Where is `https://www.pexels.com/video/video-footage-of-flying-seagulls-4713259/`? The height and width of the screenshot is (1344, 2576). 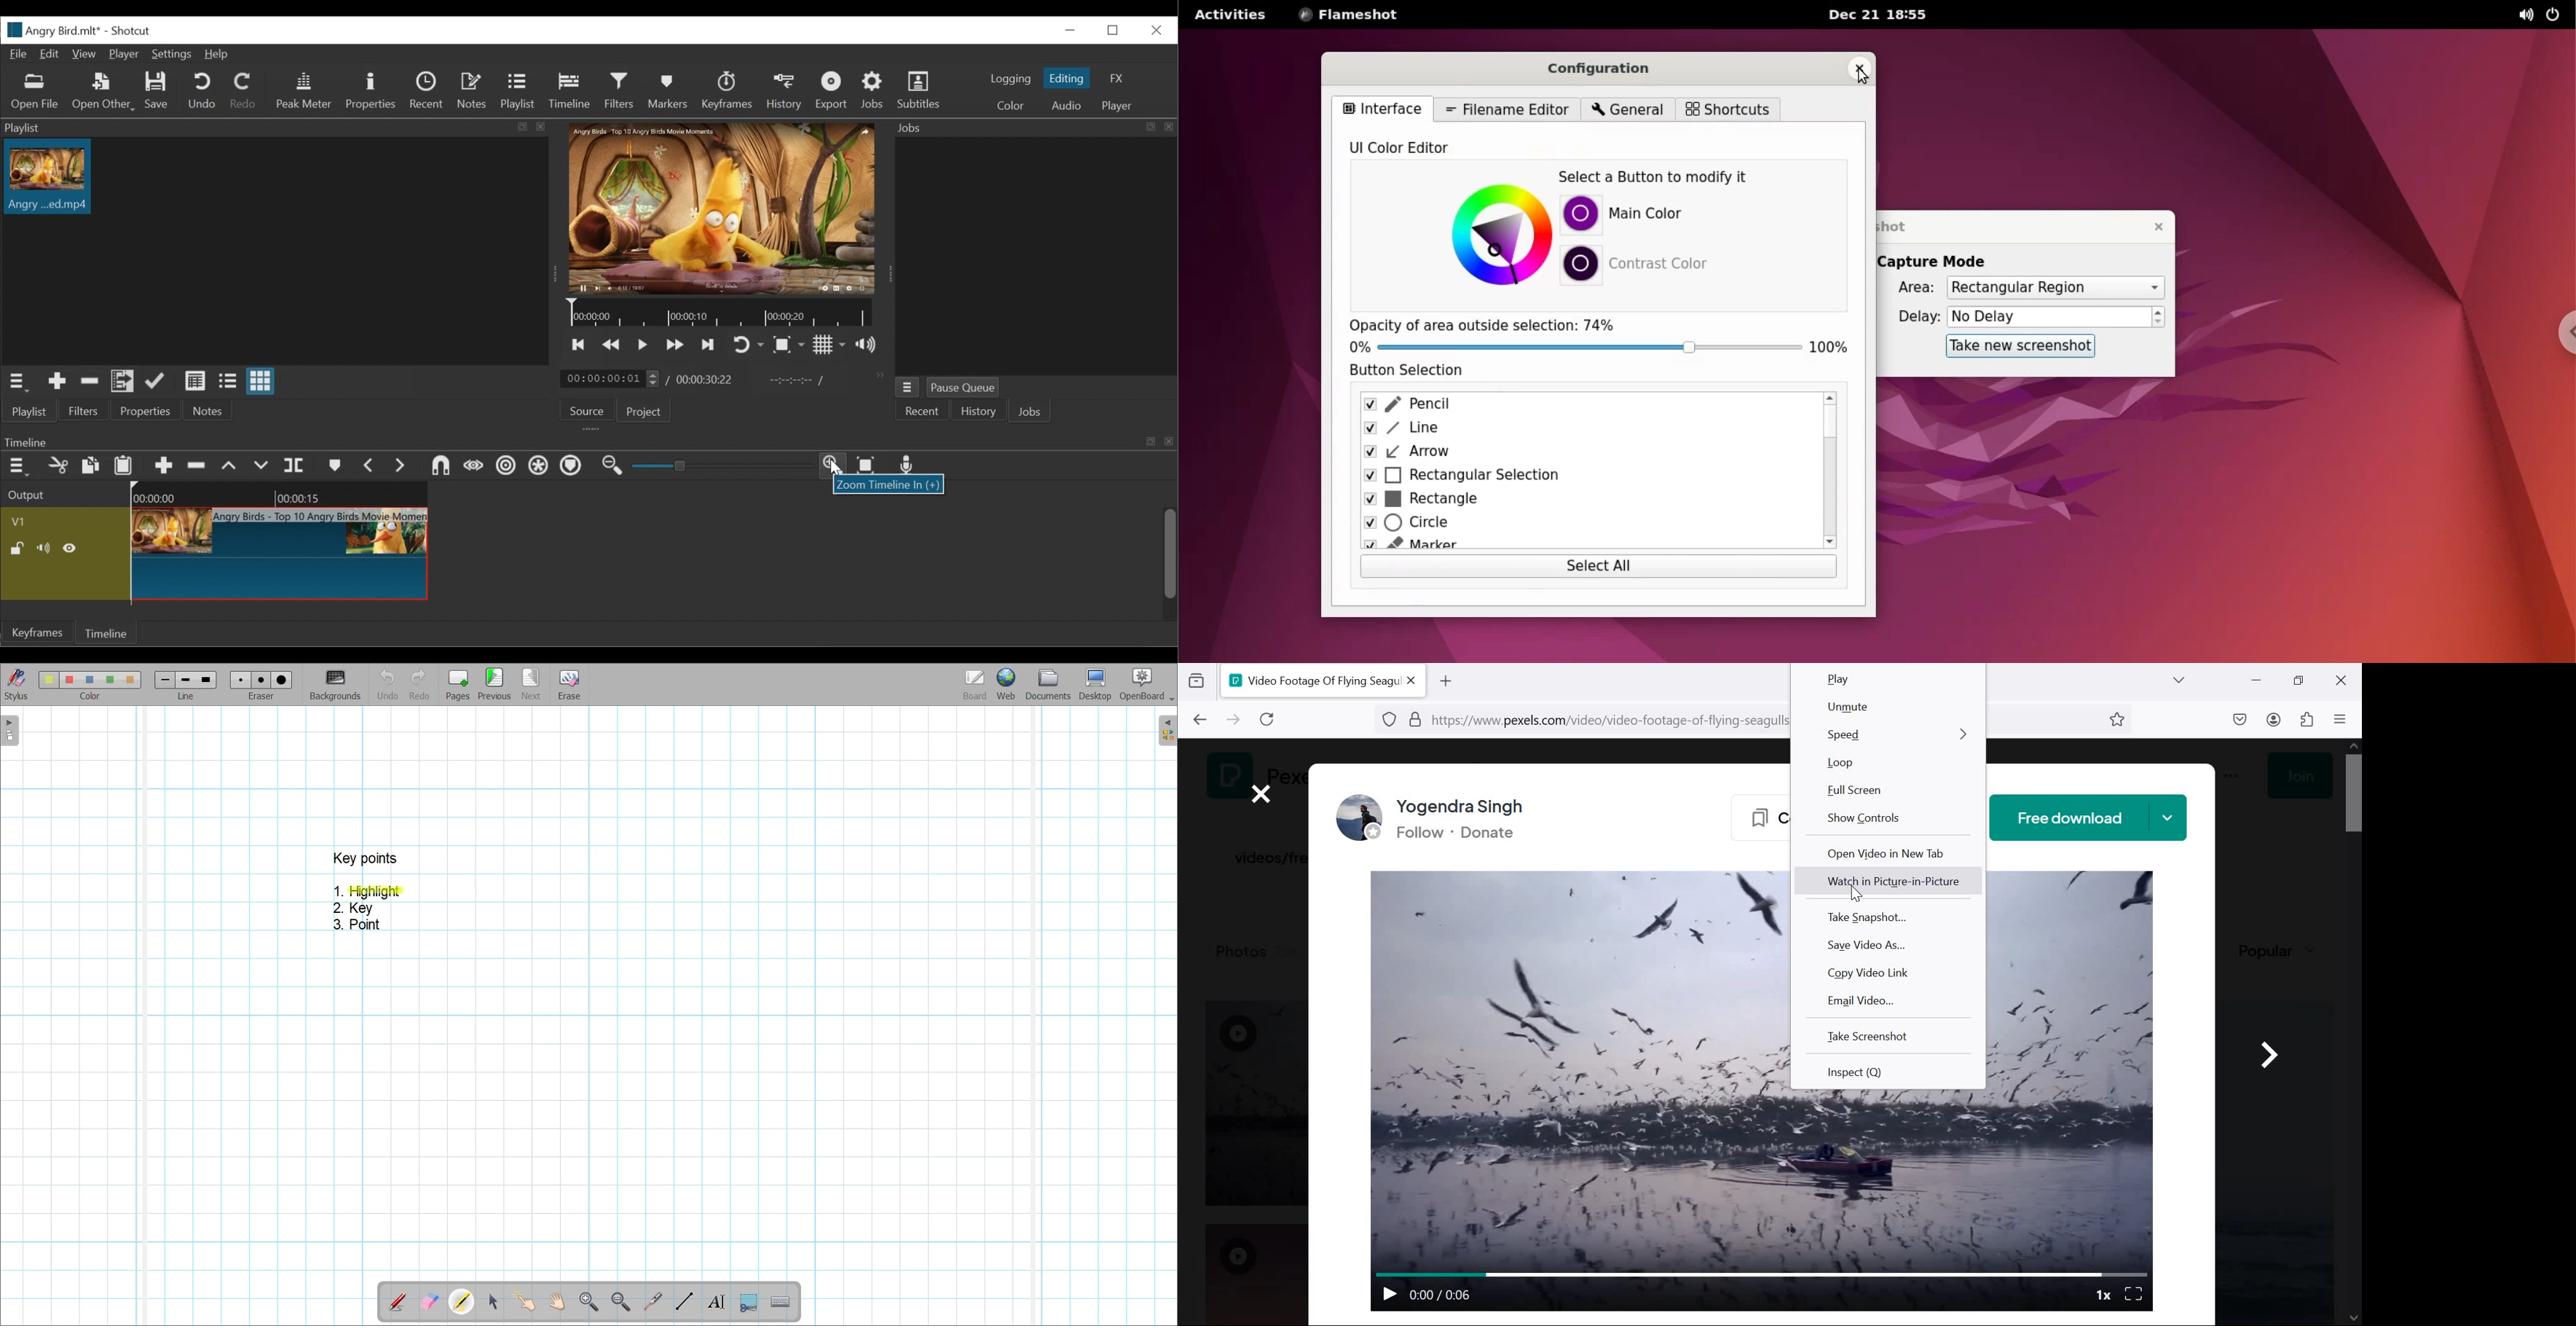
https://www.pexels.com/video/video-footage-of-flying-seagulls-4713259/ is located at coordinates (1613, 722).